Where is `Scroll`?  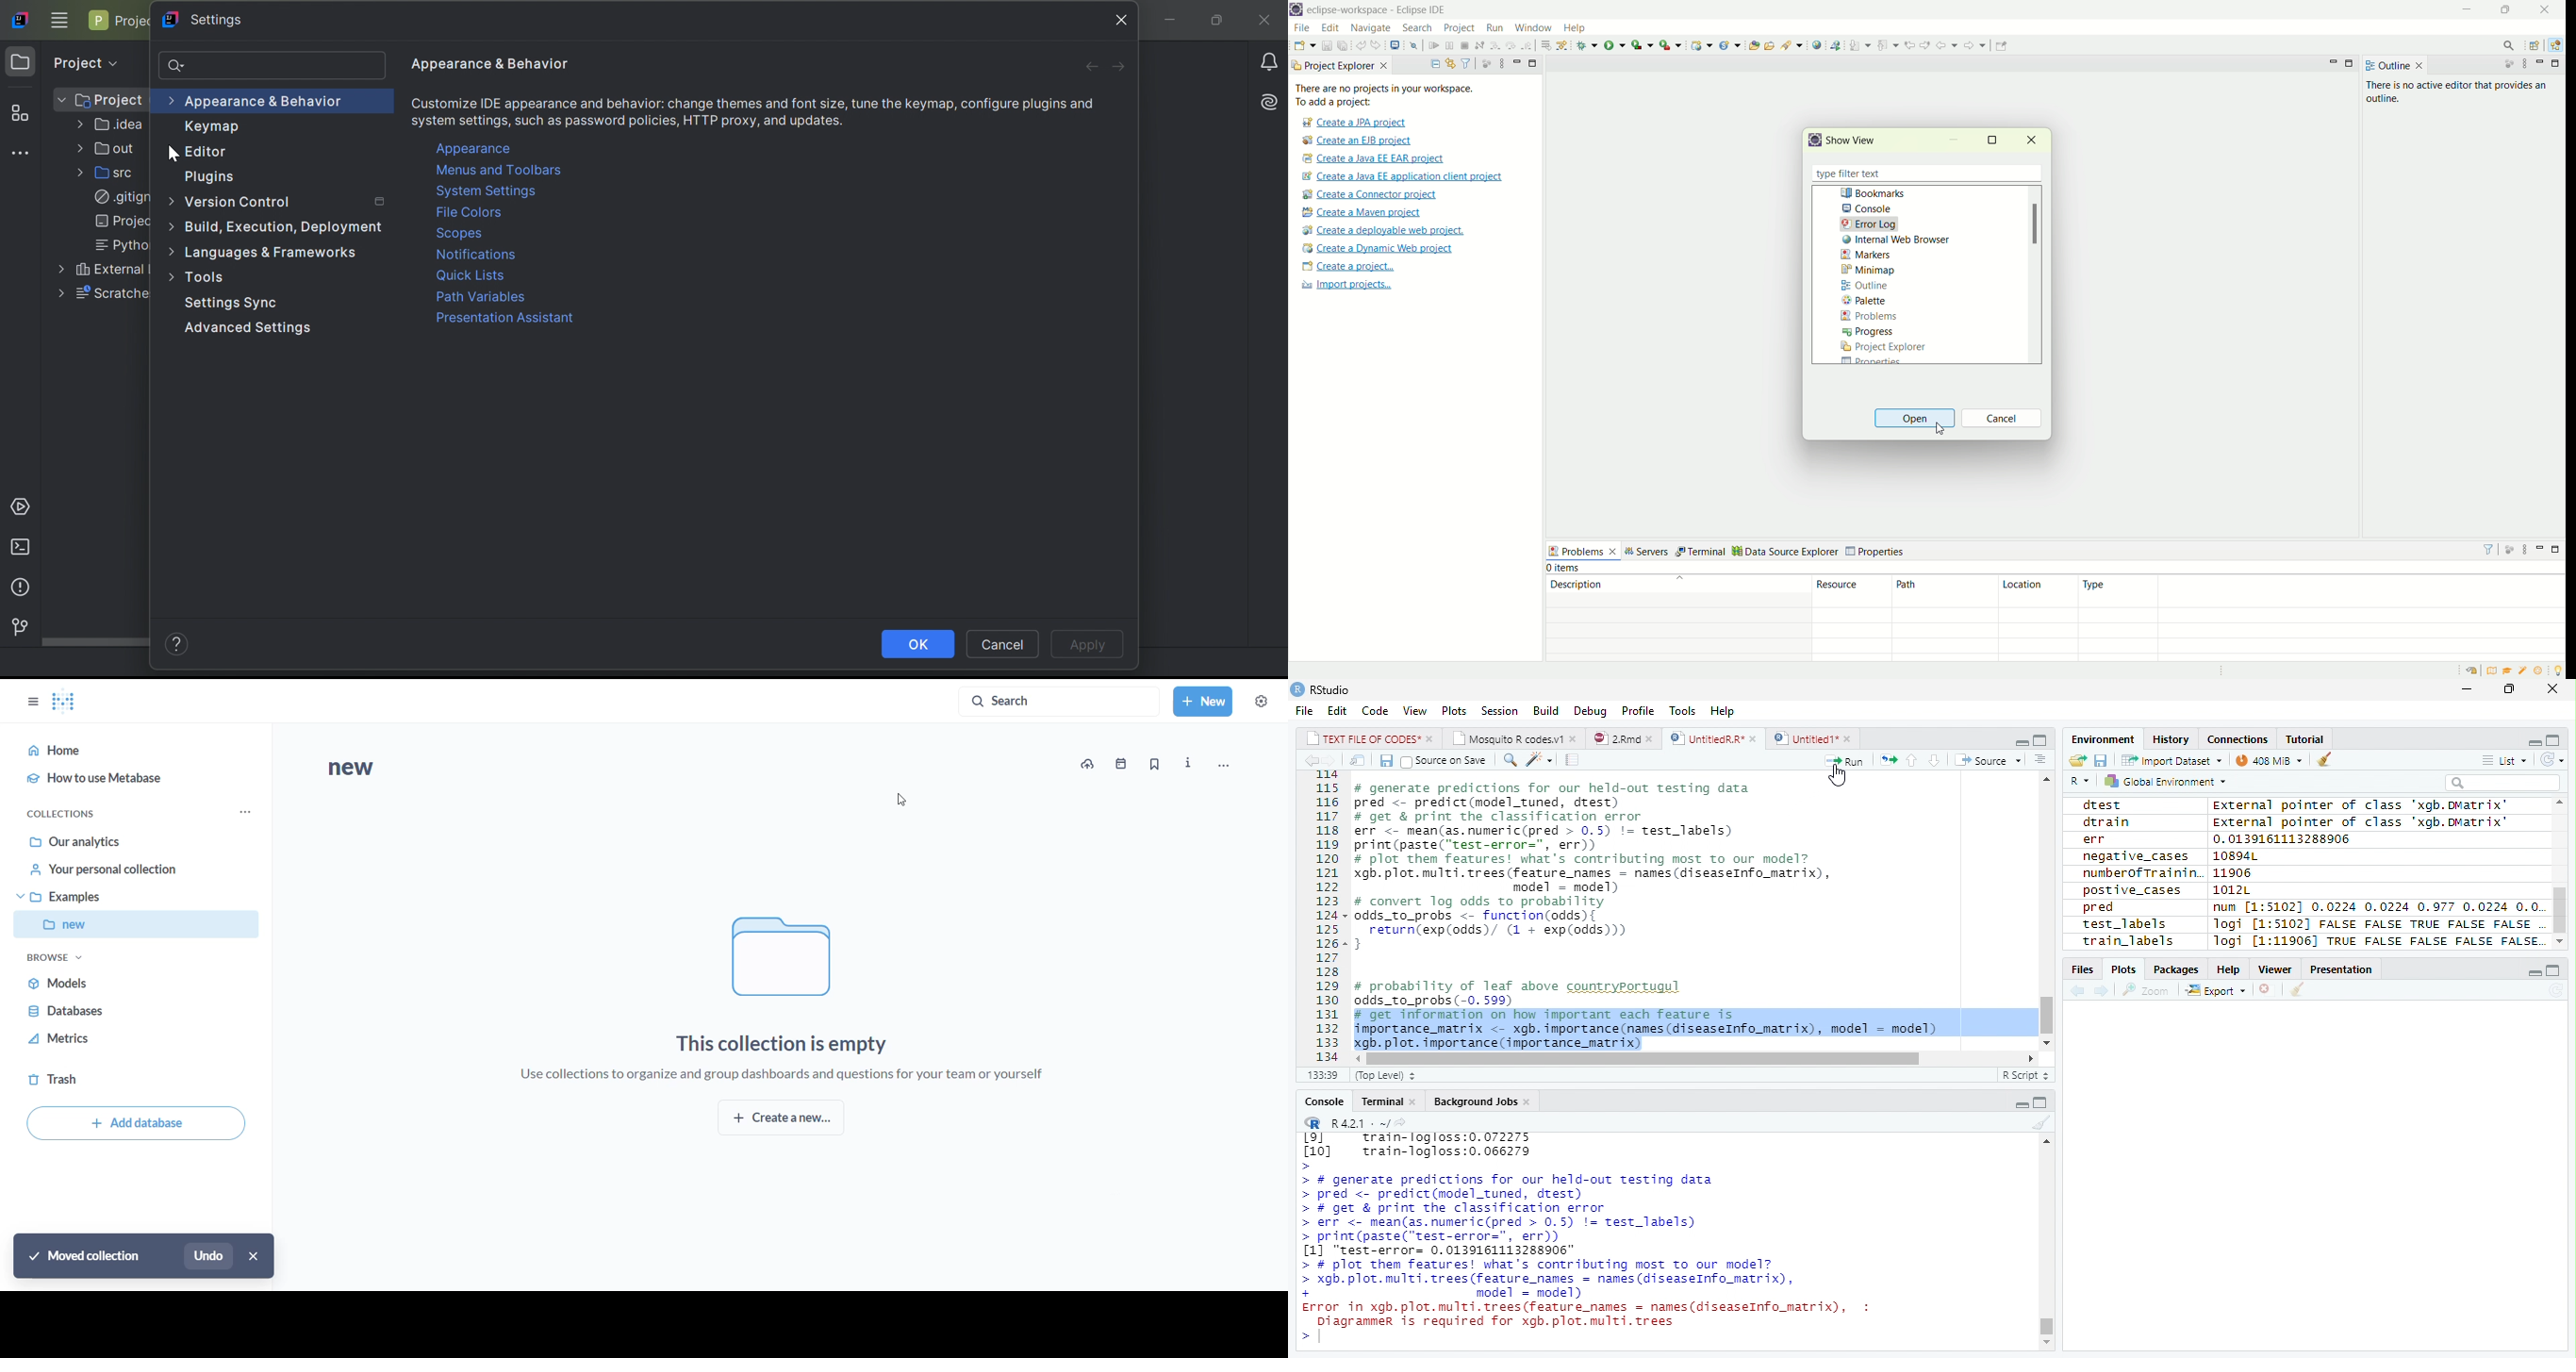
Scroll is located at coordinates (1694, 1060).